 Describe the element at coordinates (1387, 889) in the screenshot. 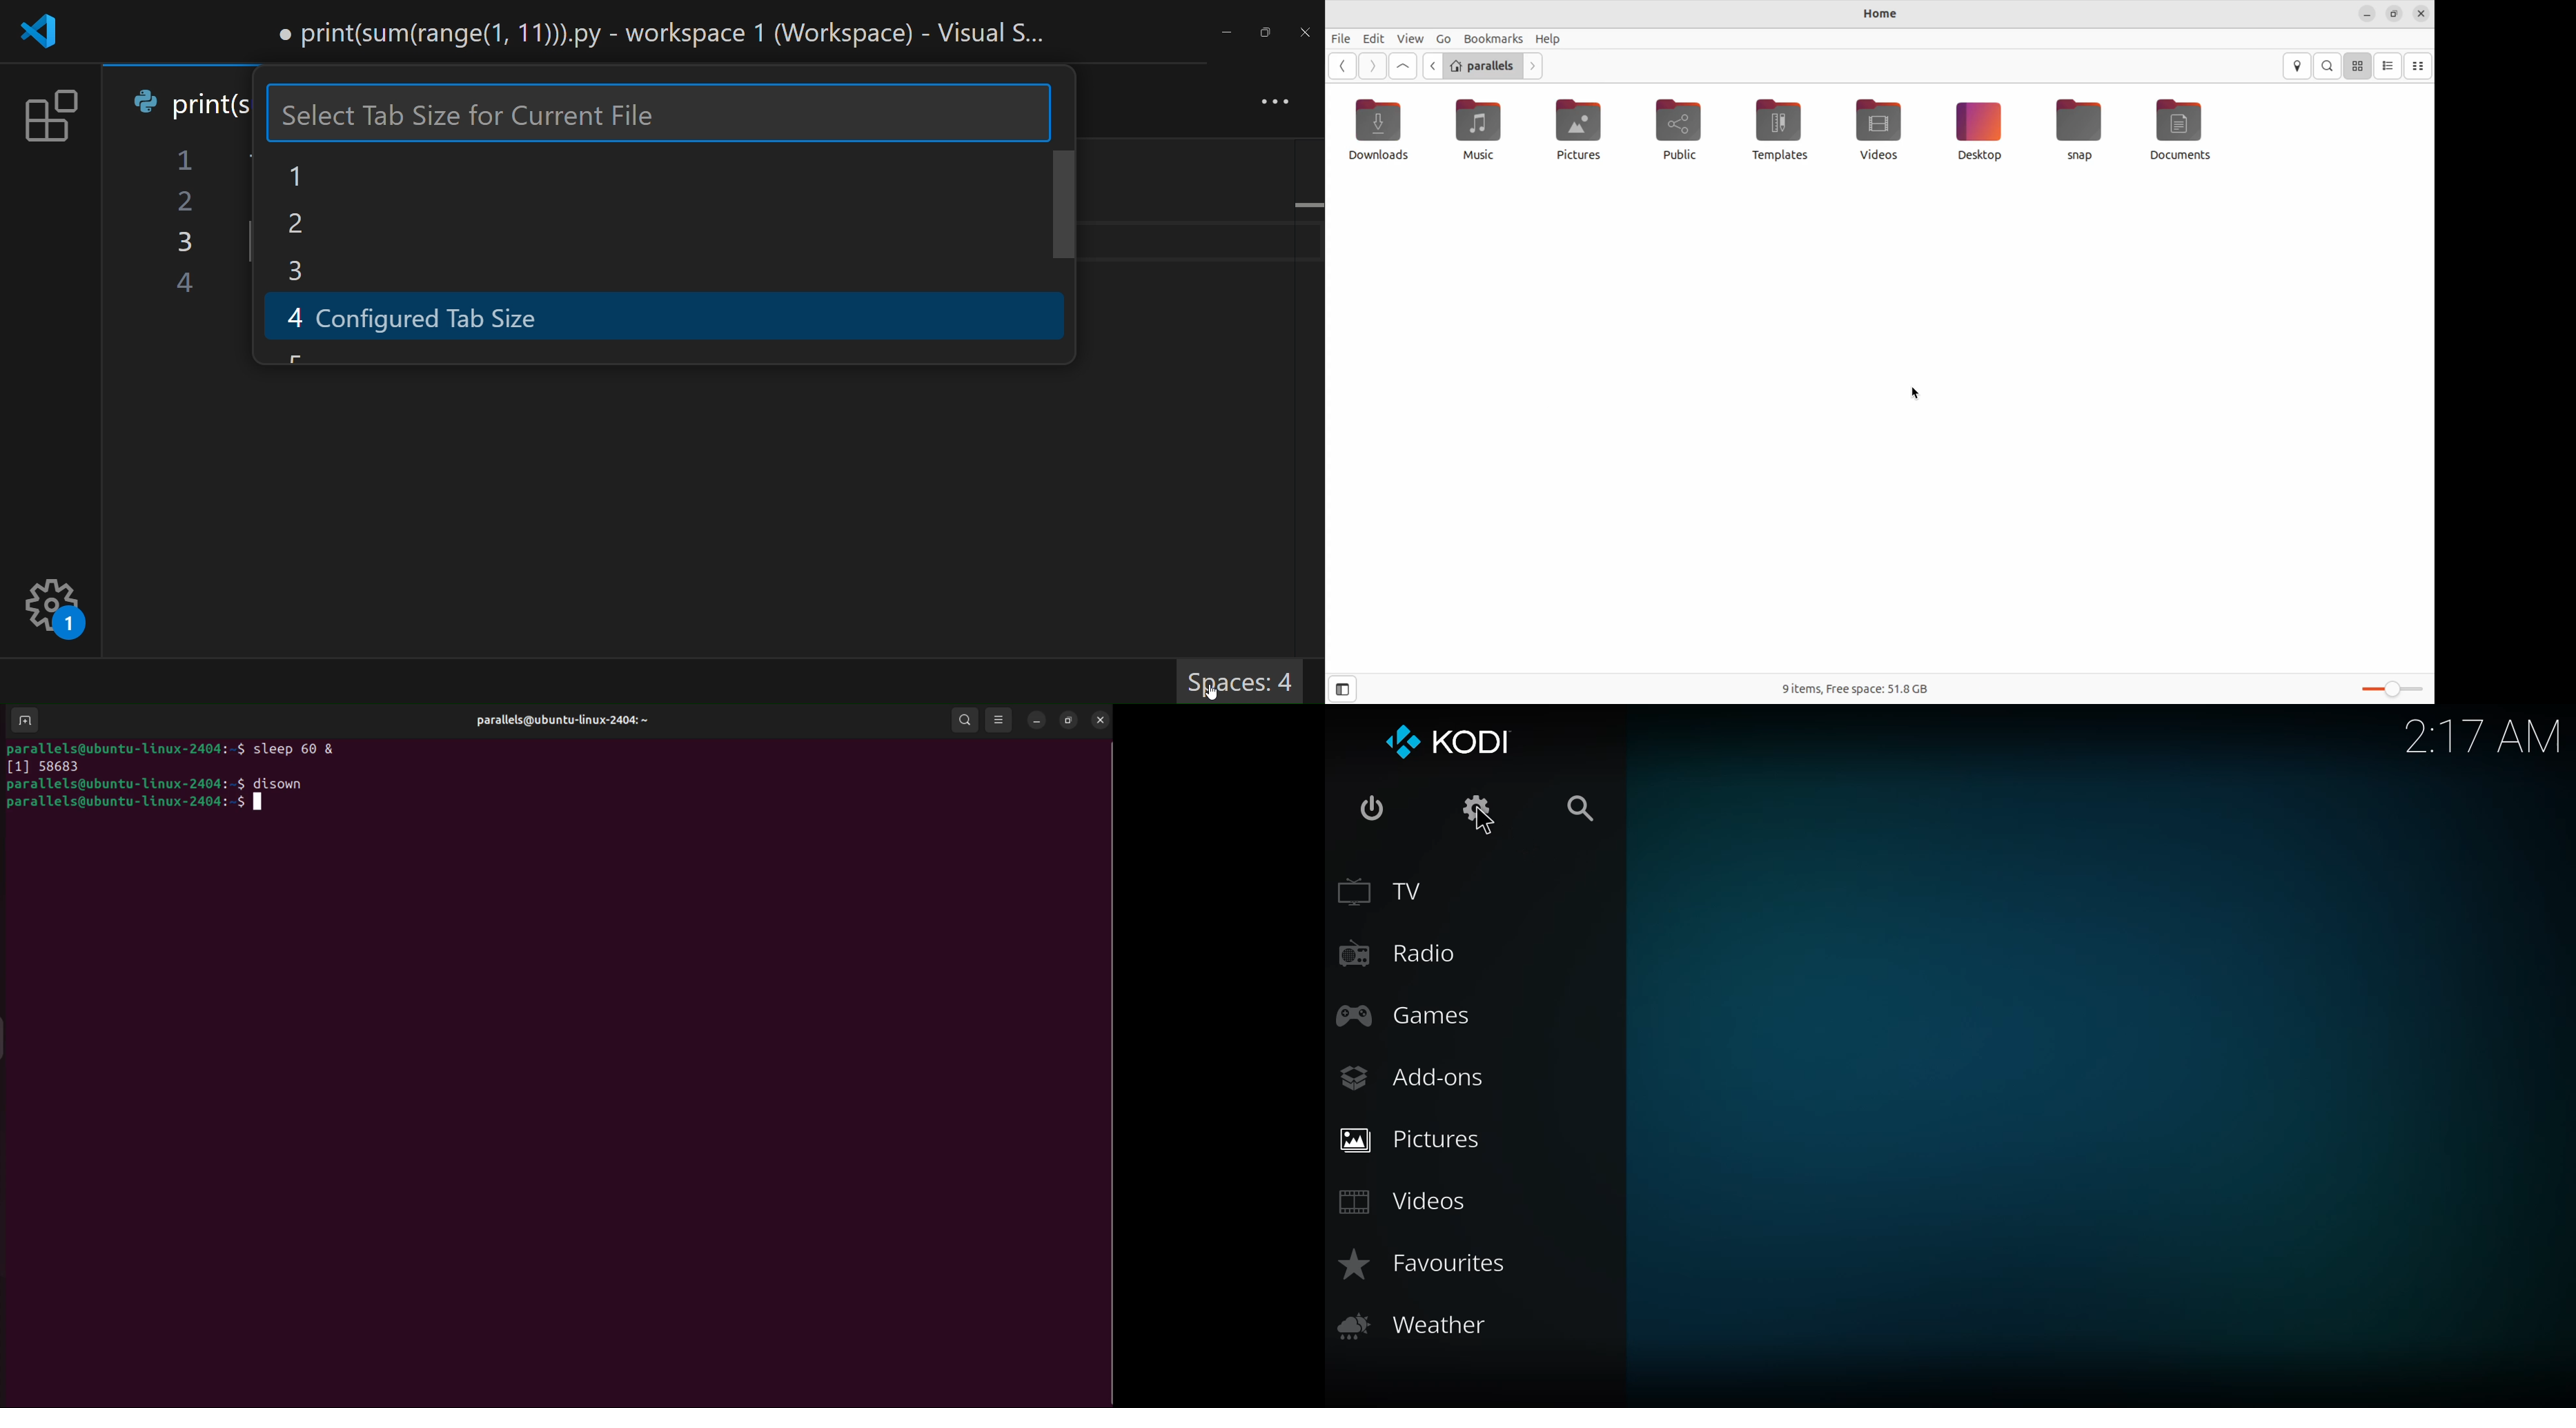

I see `tv` at that location.